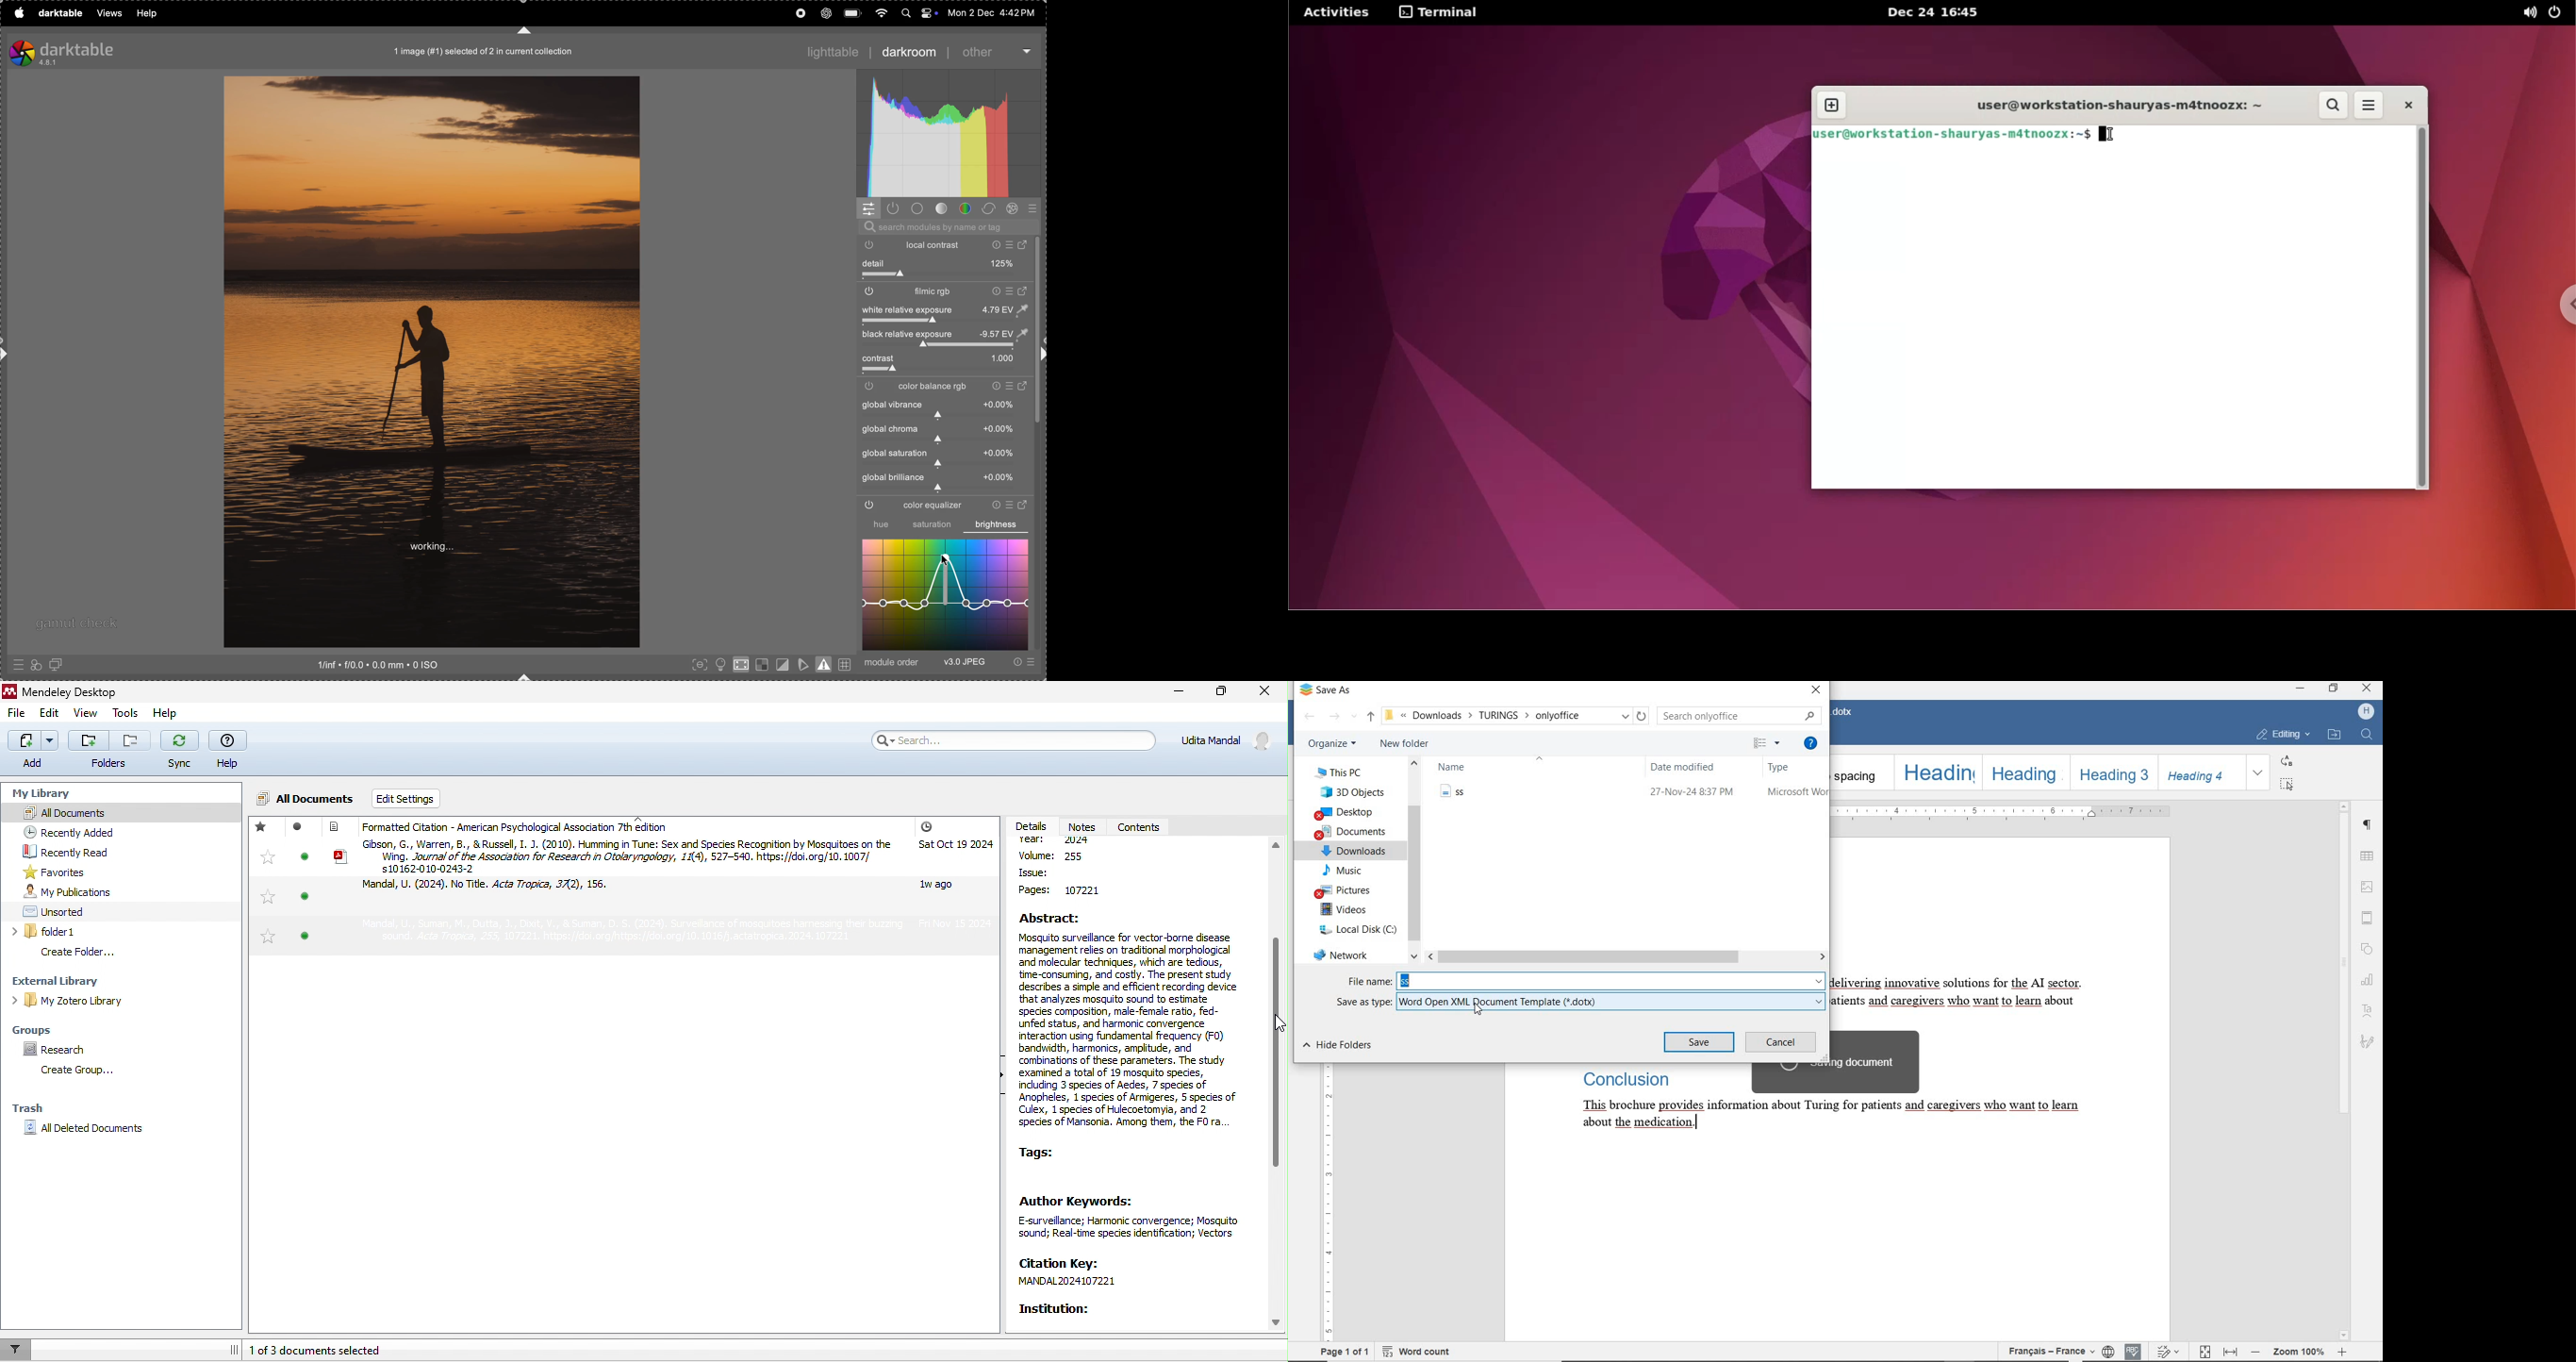  I want to click on THIS PC, so click(1347, 771).